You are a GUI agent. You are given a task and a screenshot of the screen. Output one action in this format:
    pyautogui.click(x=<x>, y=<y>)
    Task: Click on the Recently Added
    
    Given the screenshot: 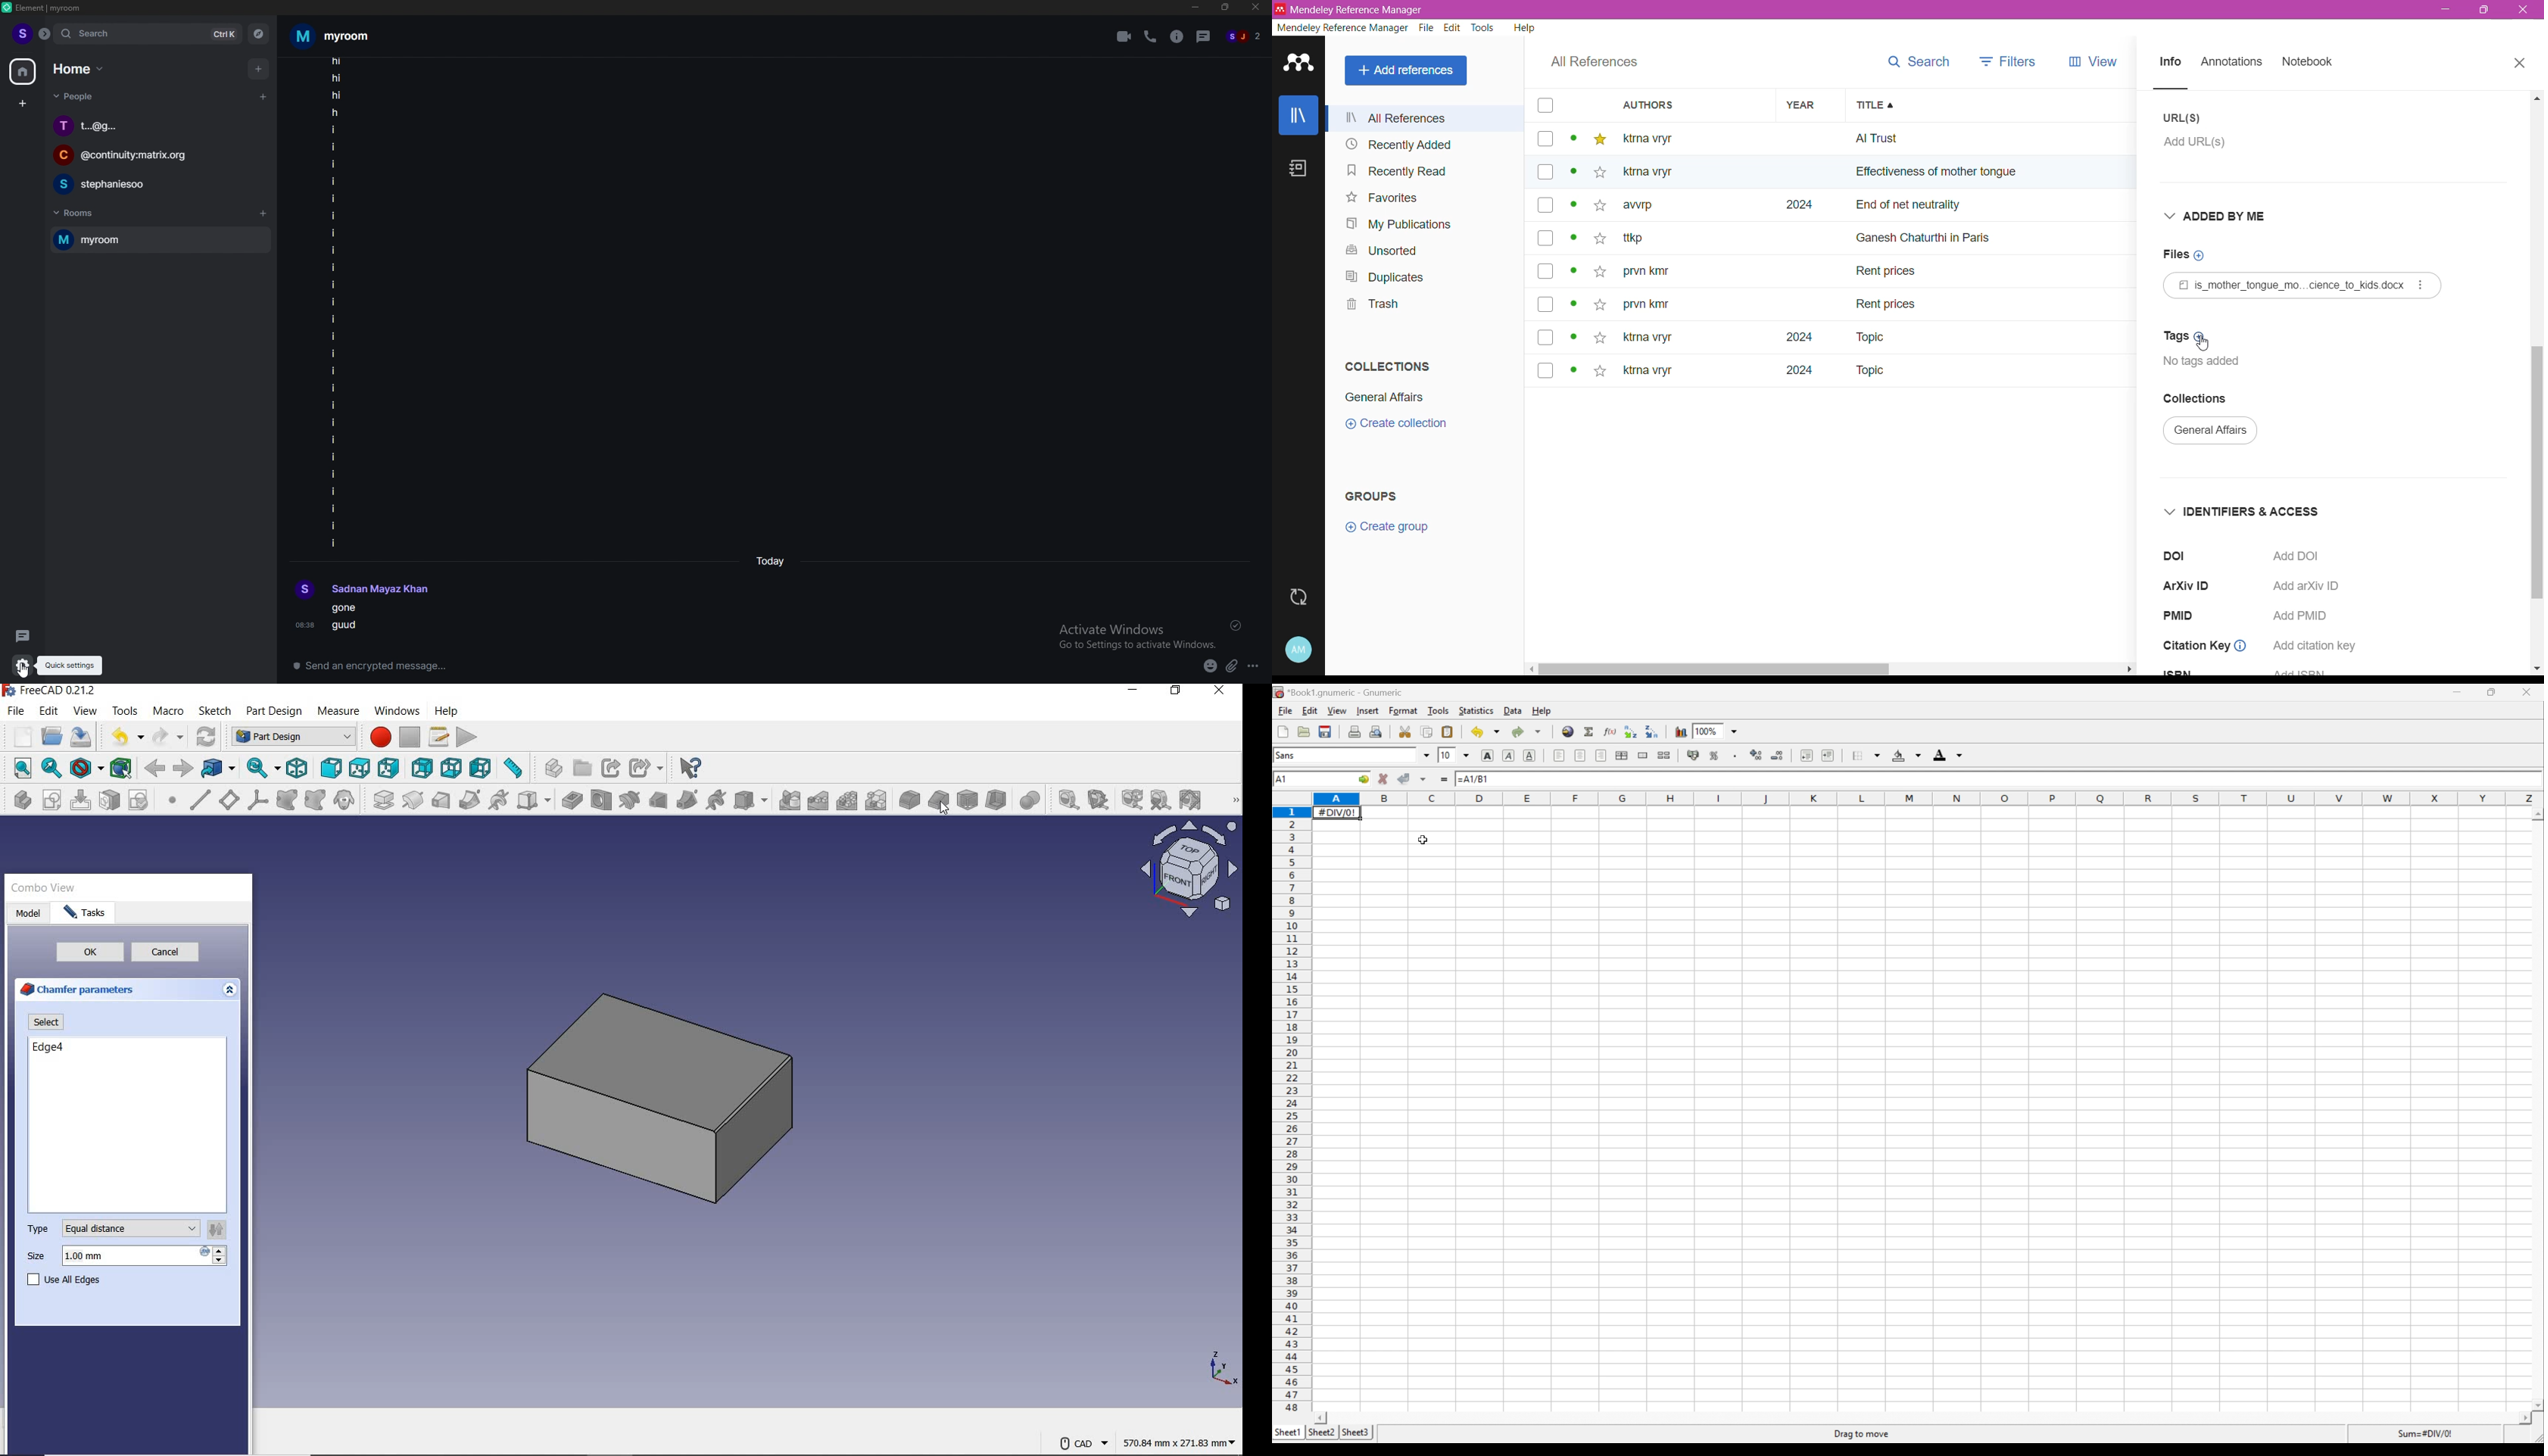 What is the action you would take?
    pyautogui.click(x=1420, y=144)
    